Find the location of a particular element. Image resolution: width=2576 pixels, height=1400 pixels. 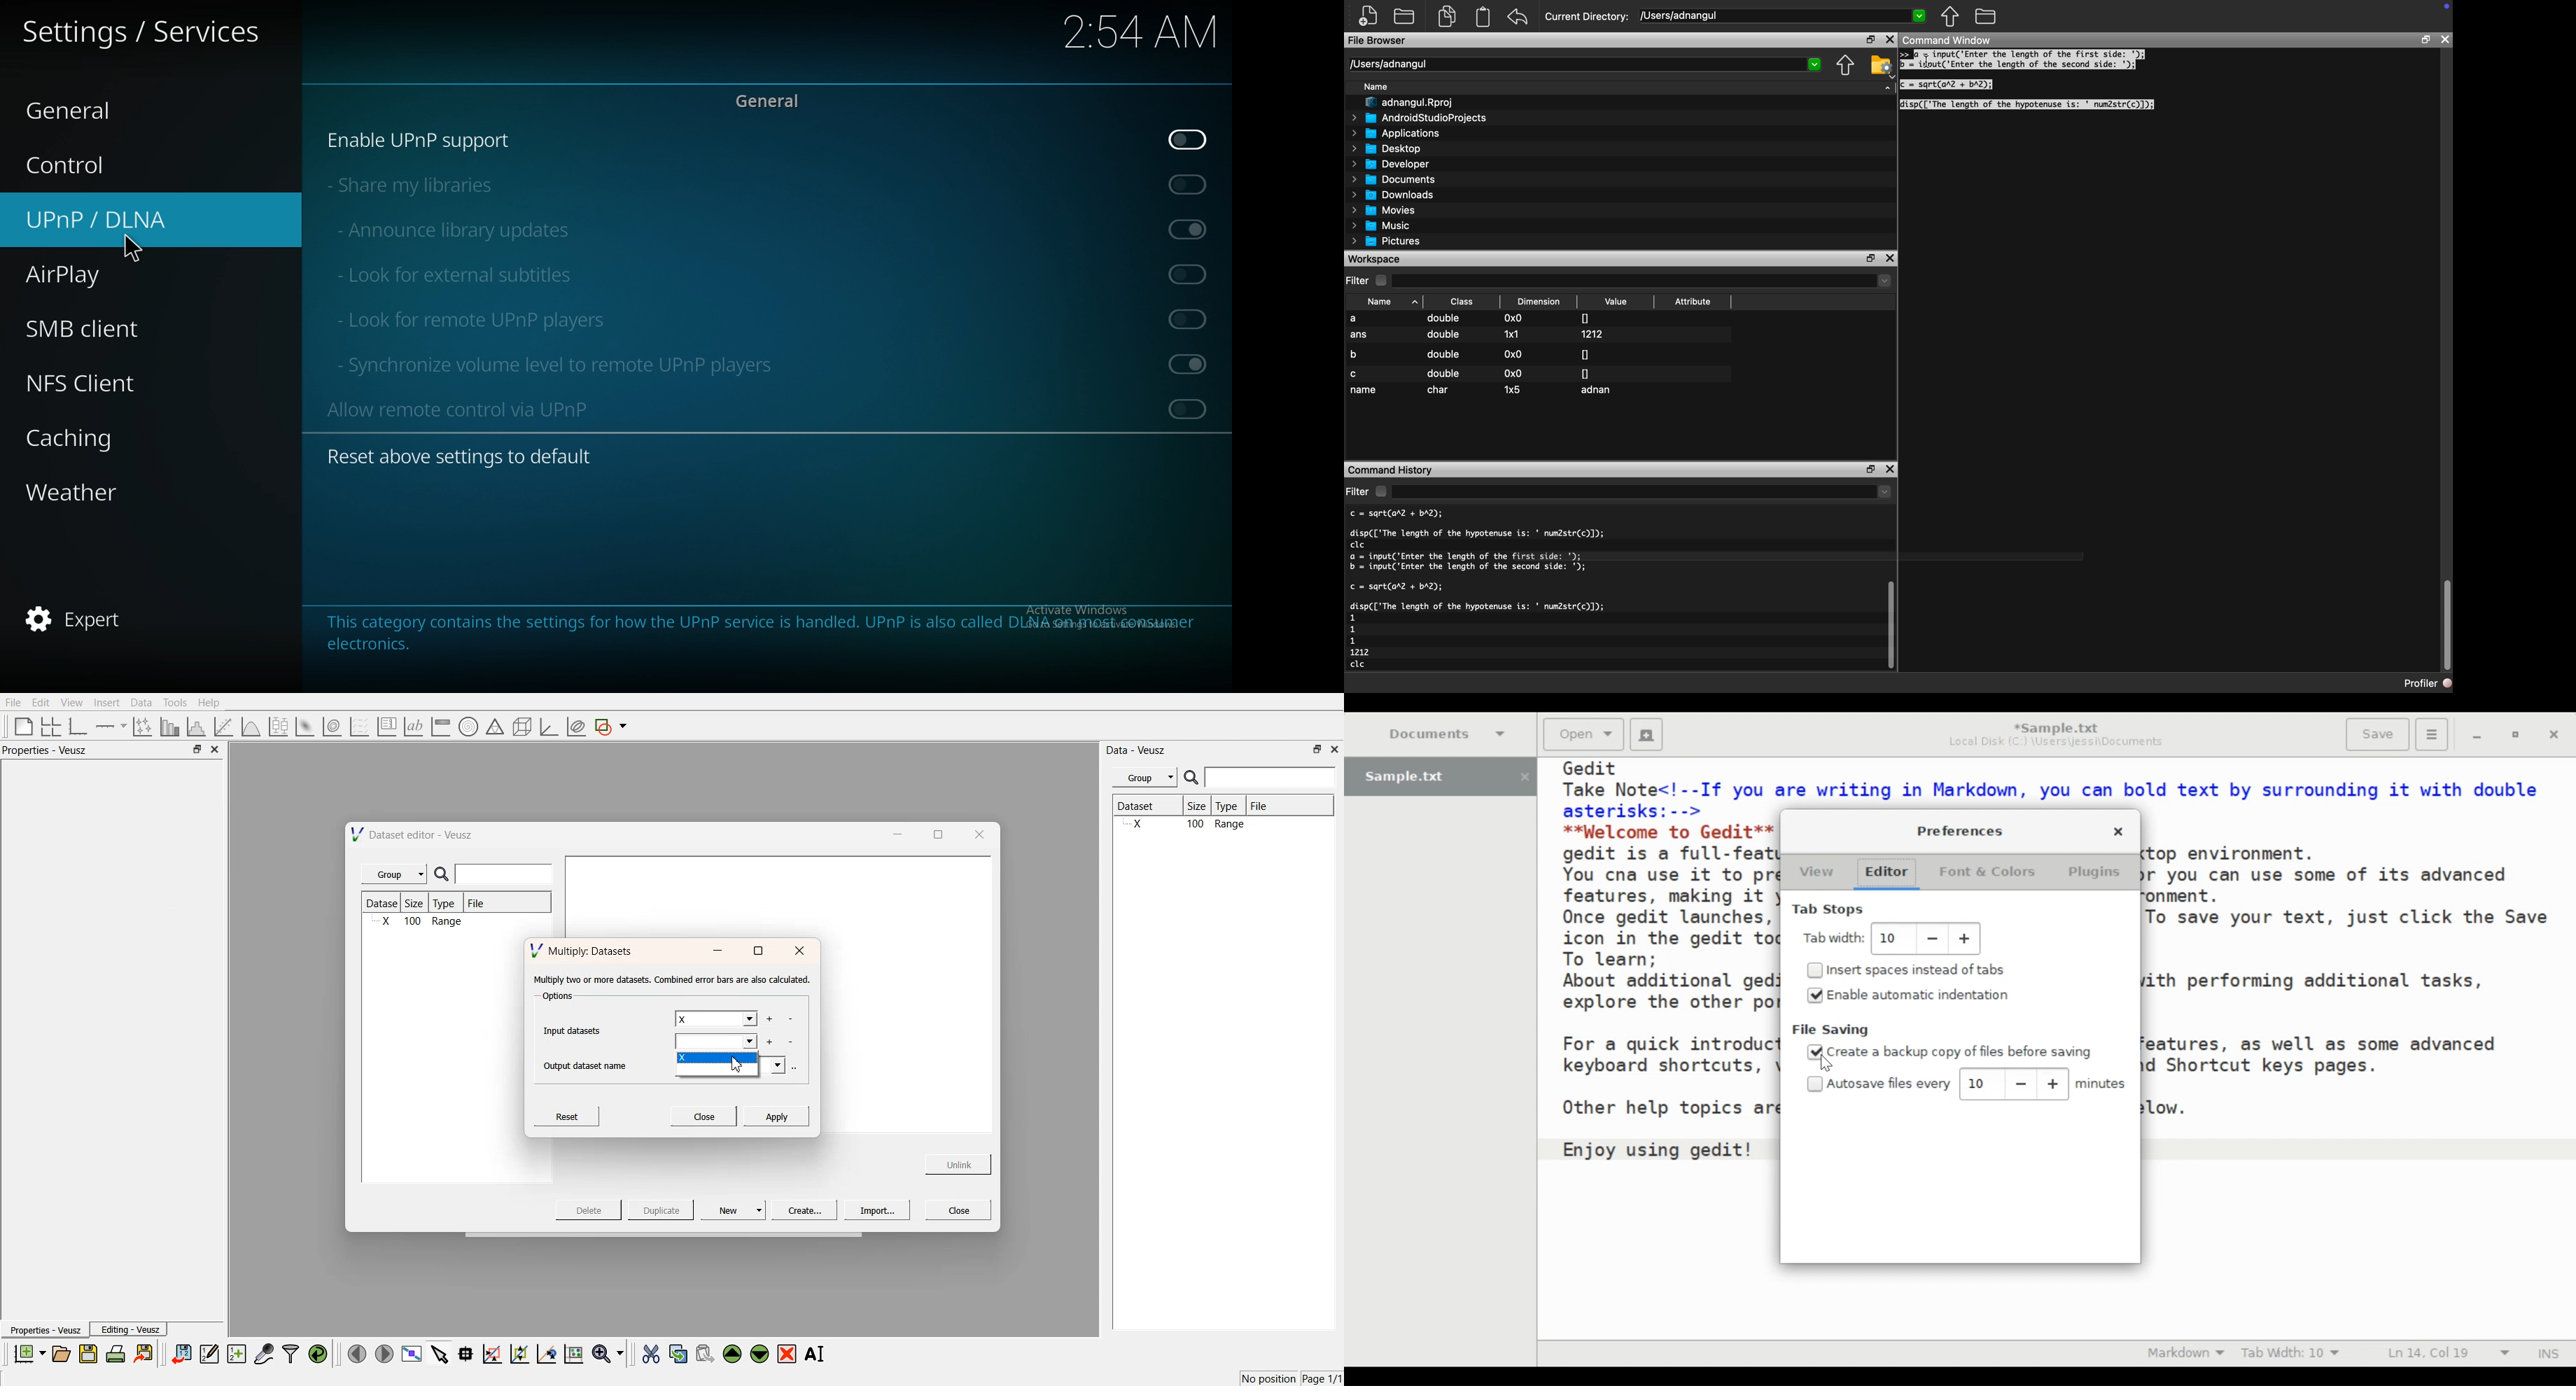

restore is located at coordinates (2514, 735).